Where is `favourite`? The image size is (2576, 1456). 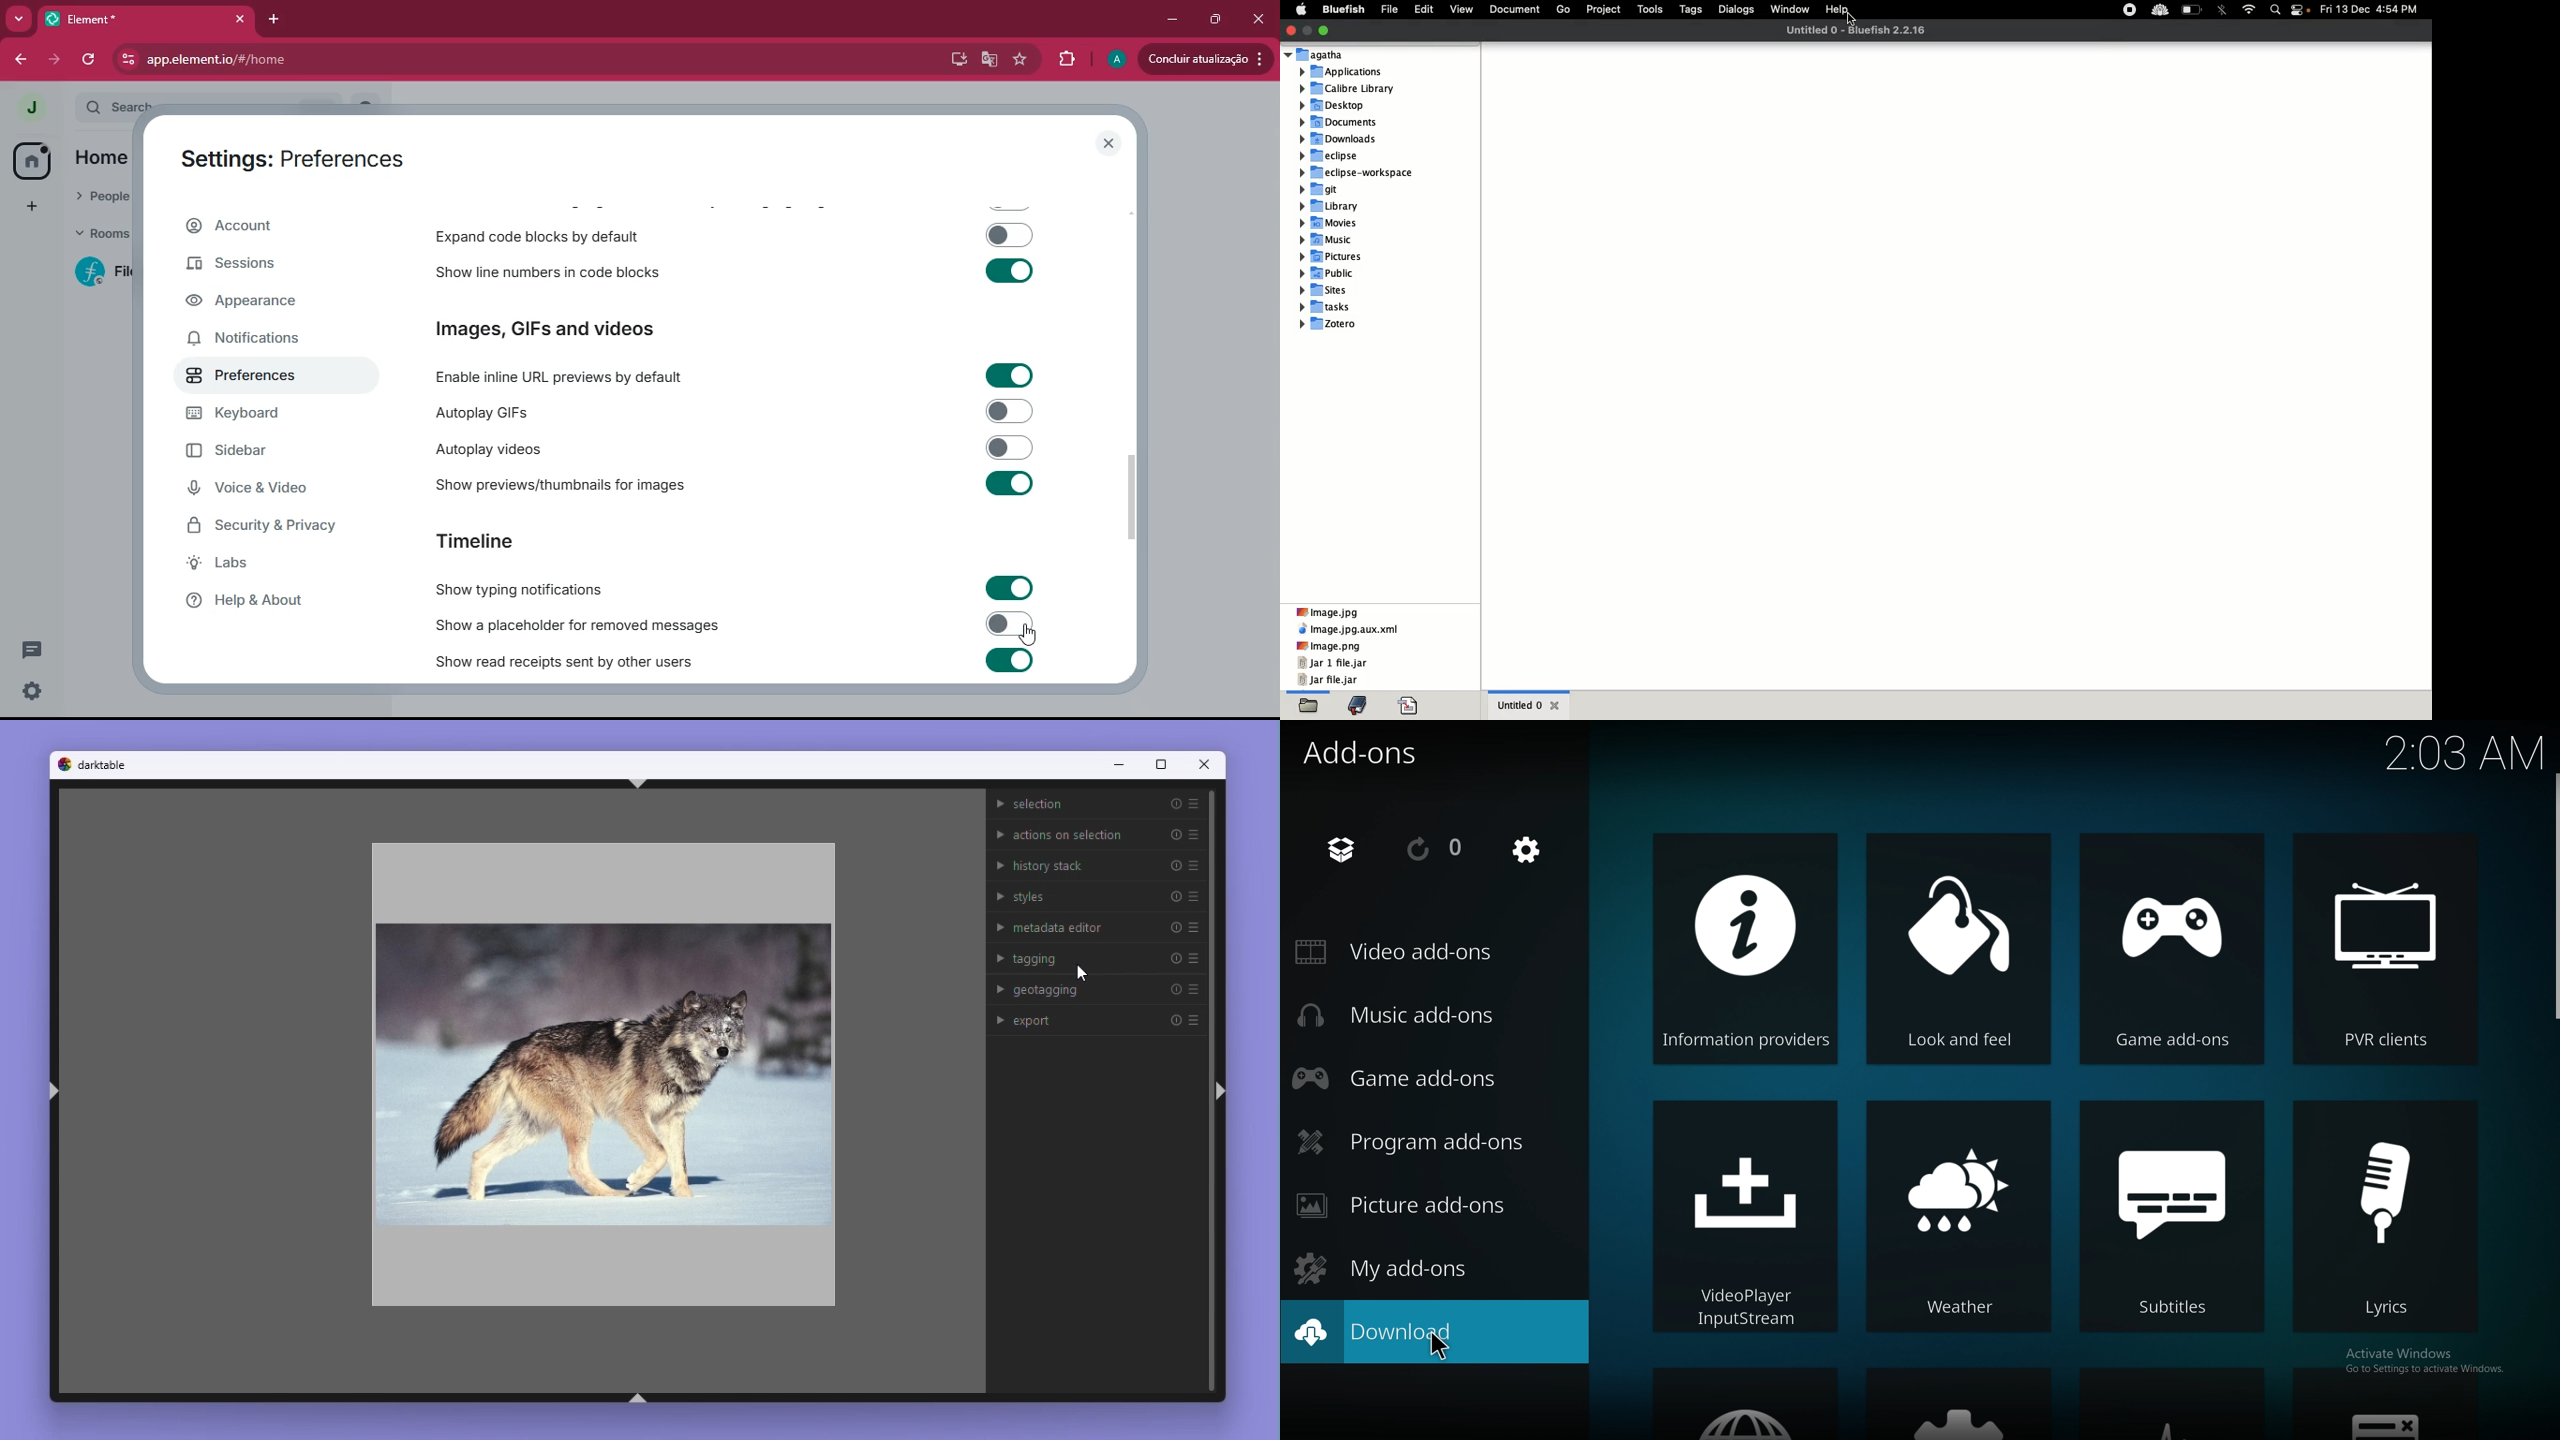
favourite is located at coordinates (1024, 60).